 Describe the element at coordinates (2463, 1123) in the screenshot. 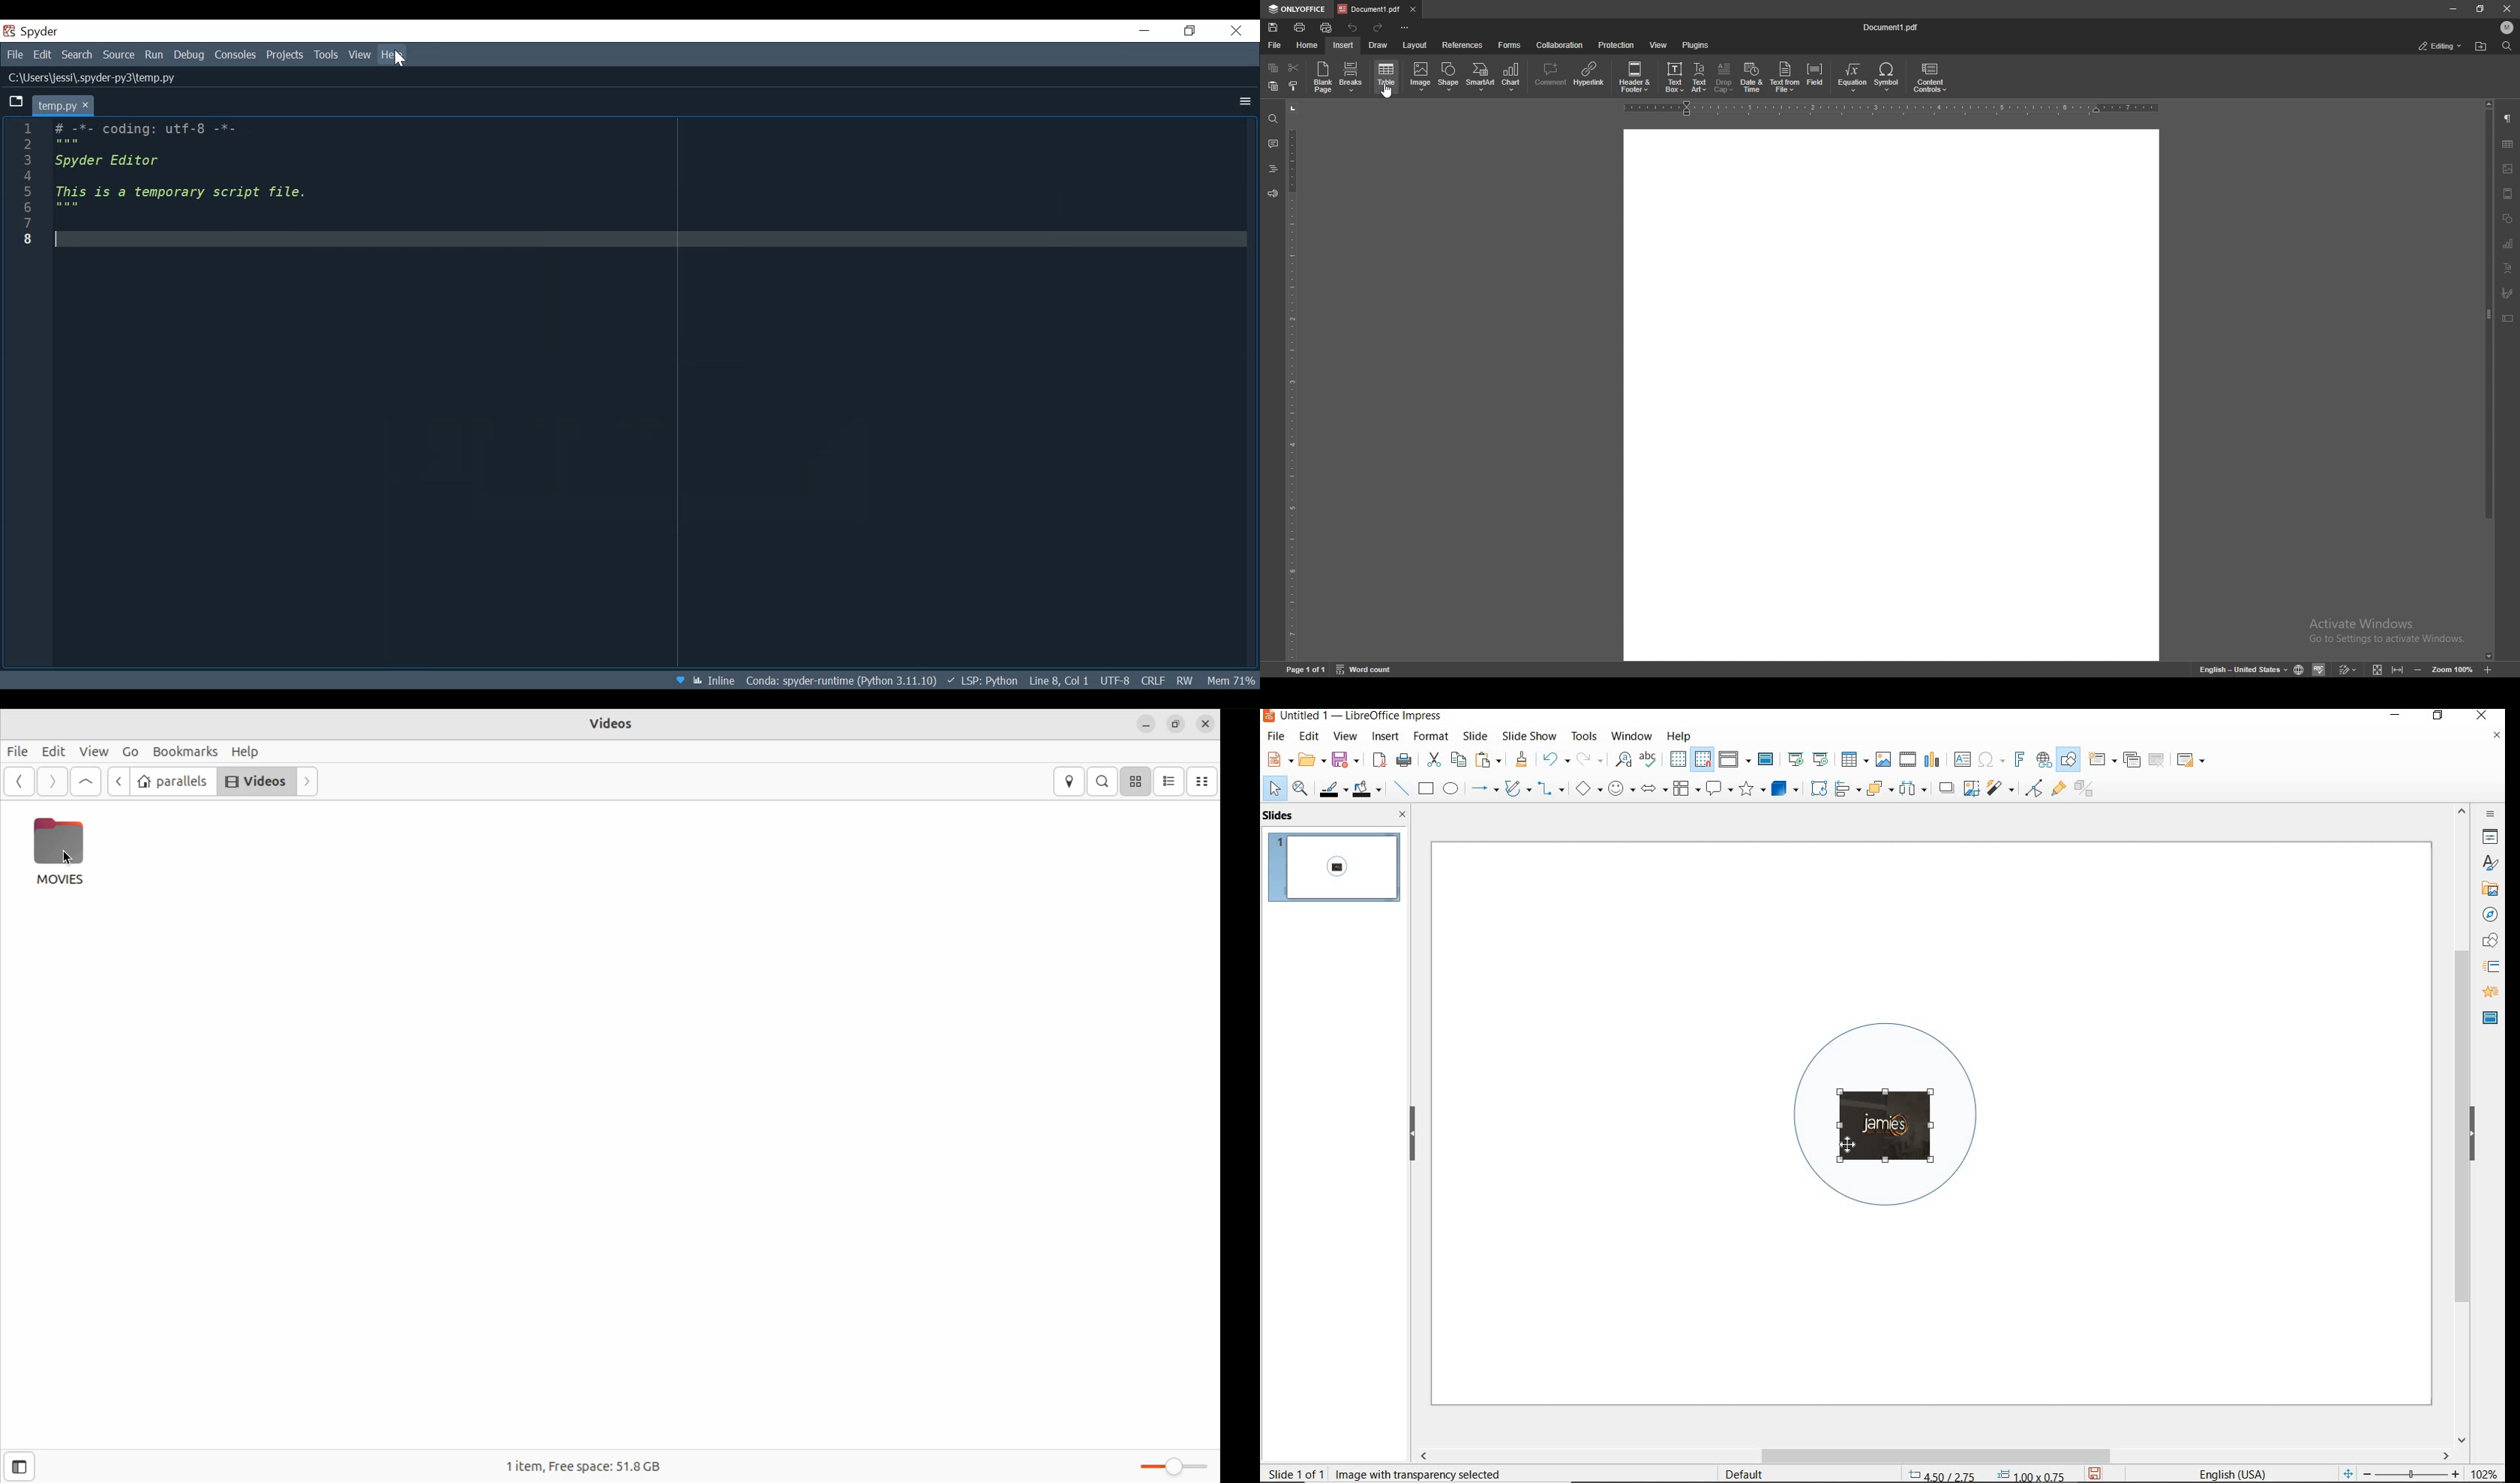

I see `scrollbar` at that location.